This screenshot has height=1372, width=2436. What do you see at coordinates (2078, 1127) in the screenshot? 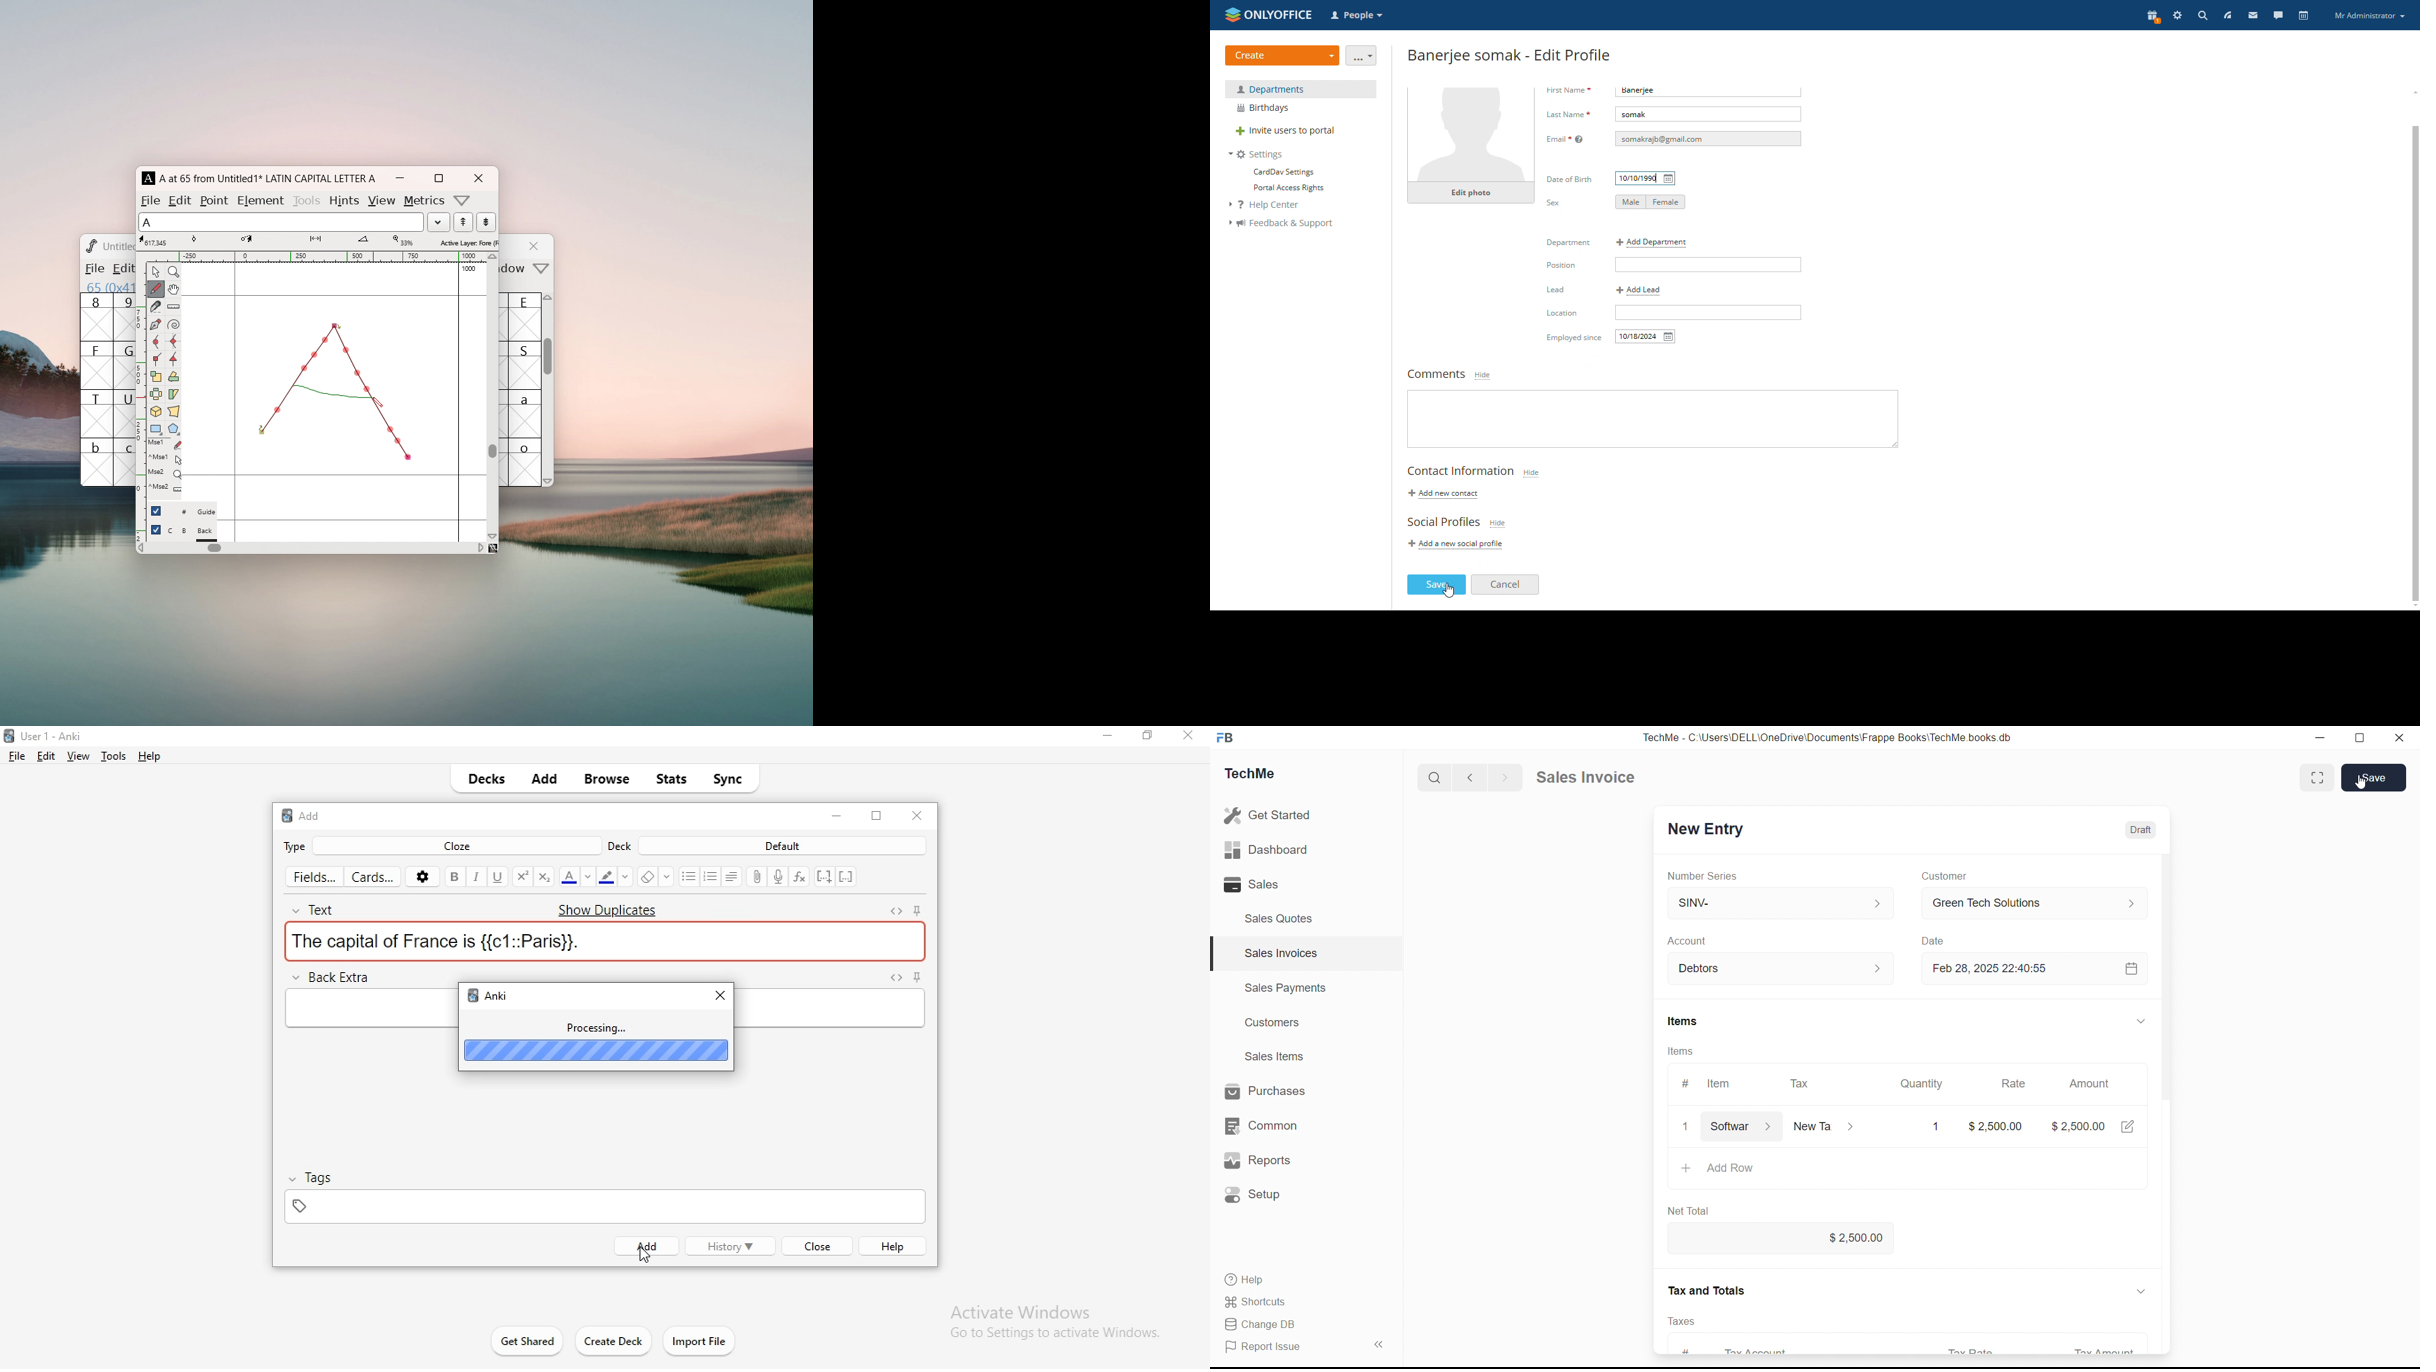
I see `$2,500.00` at bounding box center [2078, 1127].